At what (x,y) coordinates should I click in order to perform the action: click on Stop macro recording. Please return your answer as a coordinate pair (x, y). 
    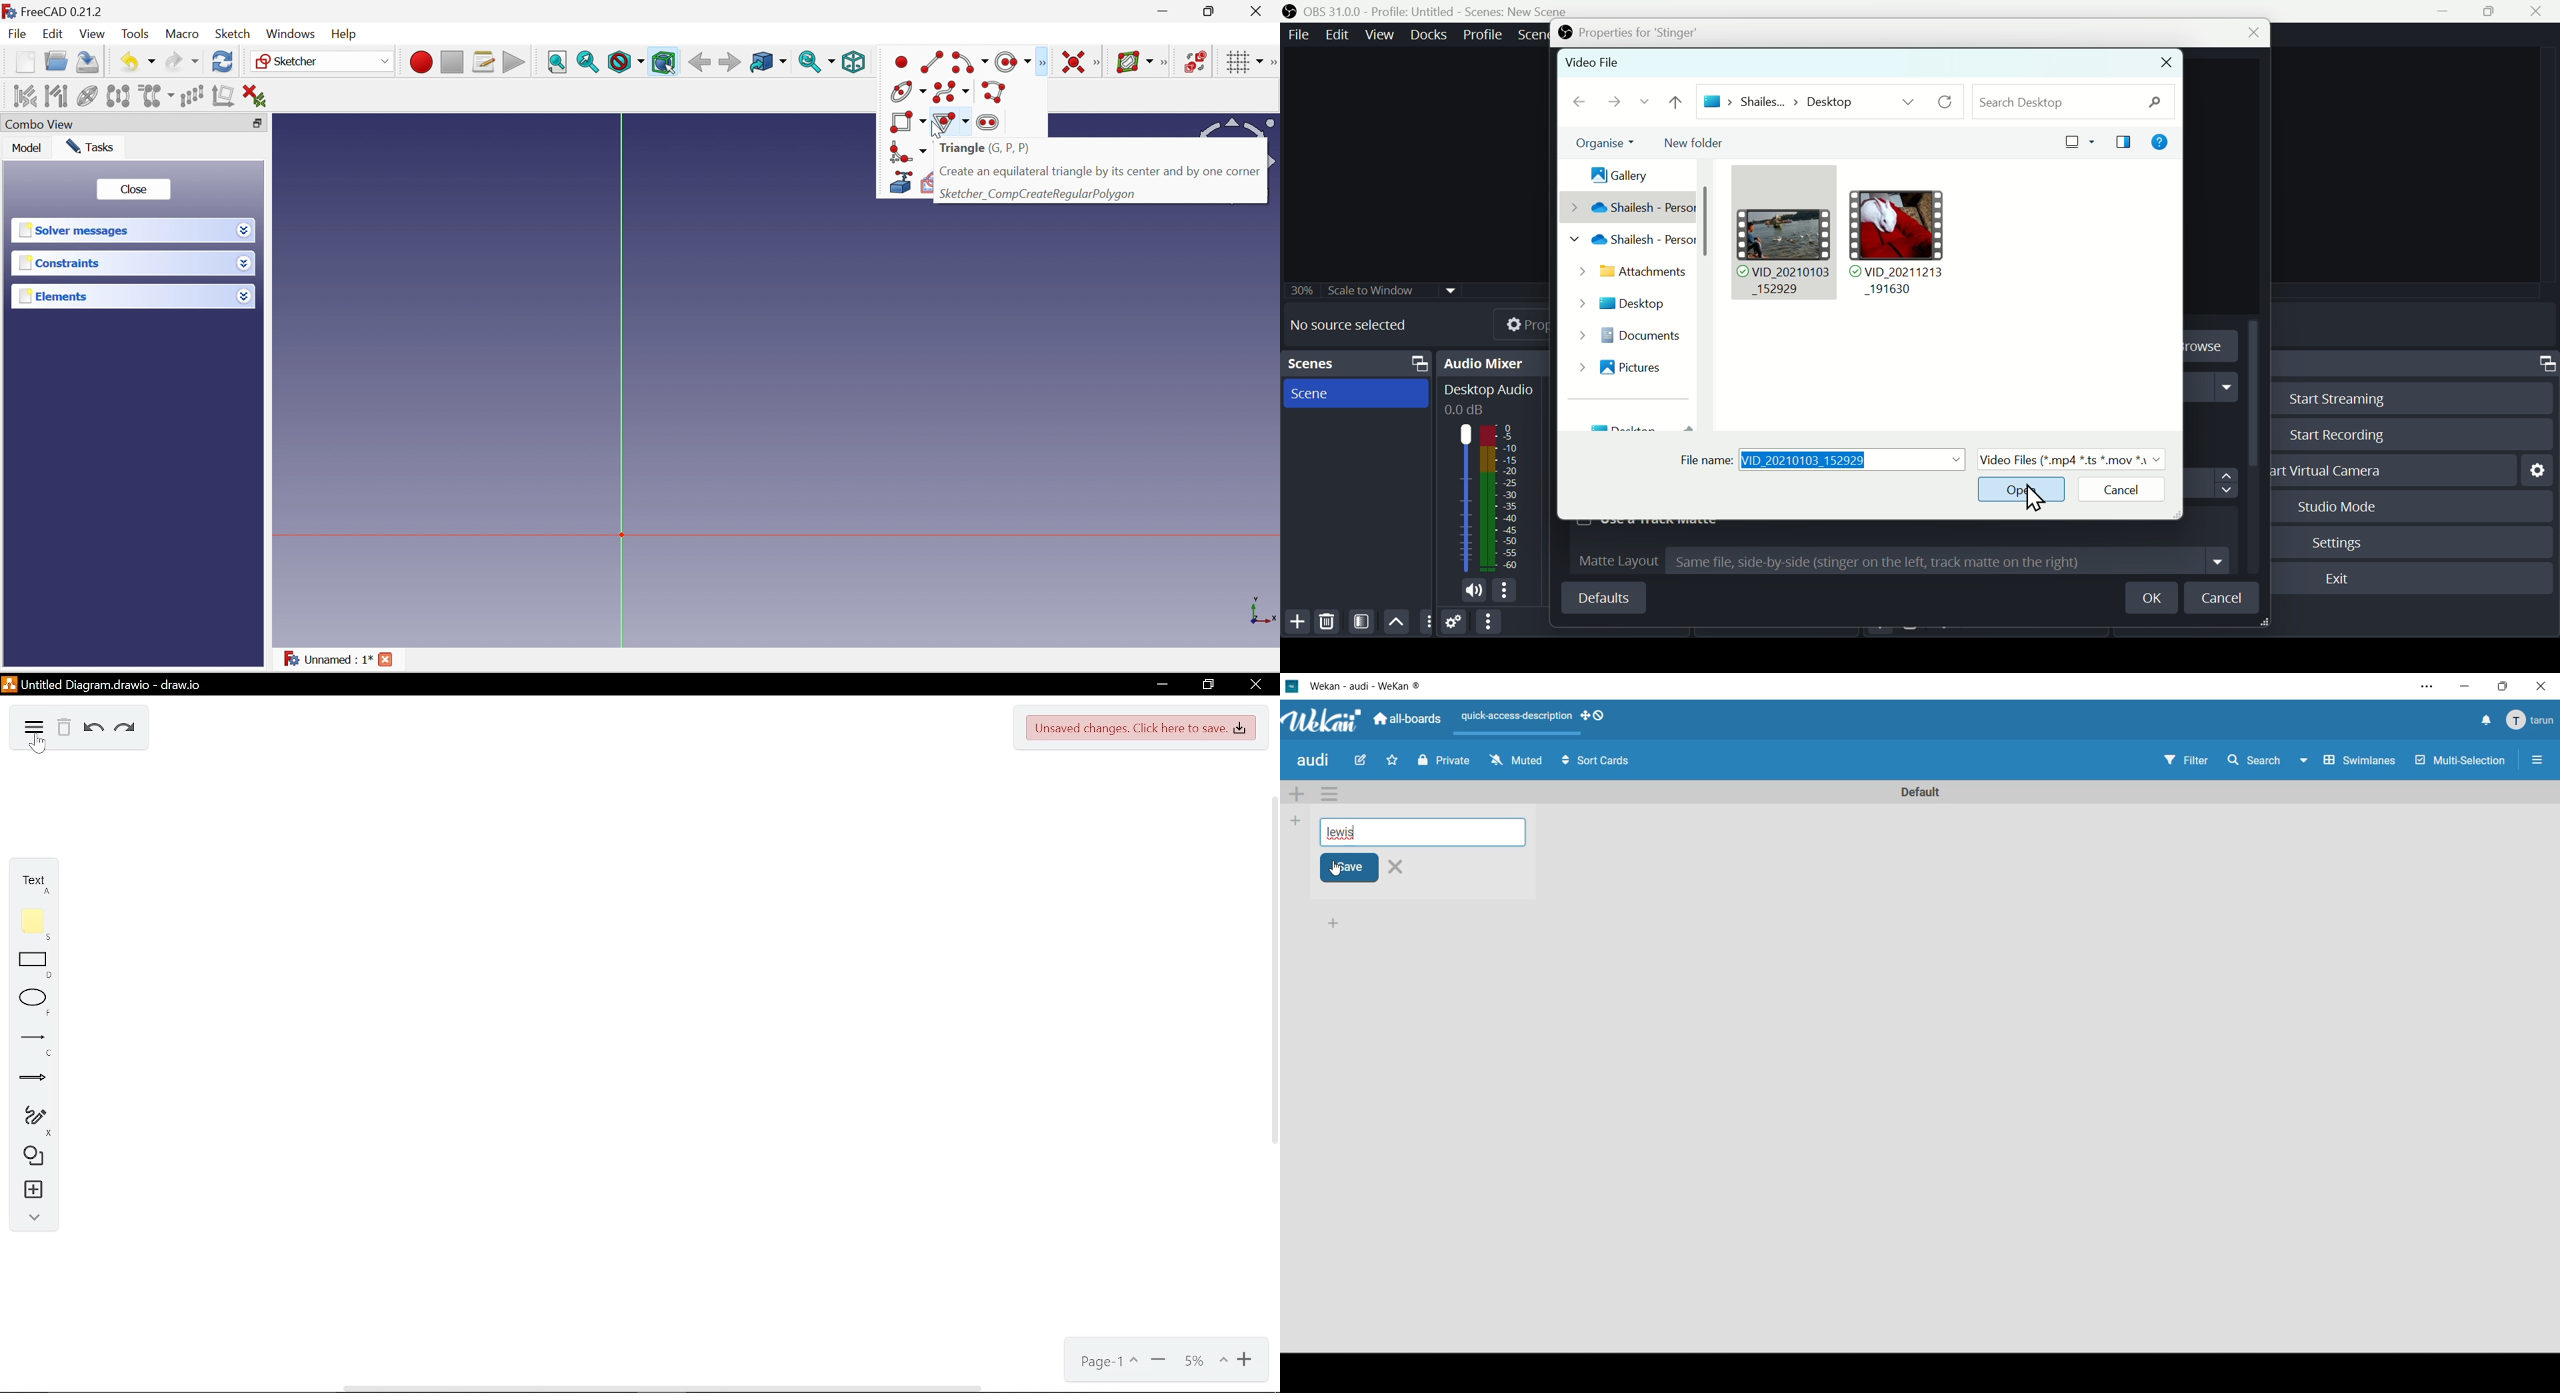
    Looking at the image, I should click on (452, 61).